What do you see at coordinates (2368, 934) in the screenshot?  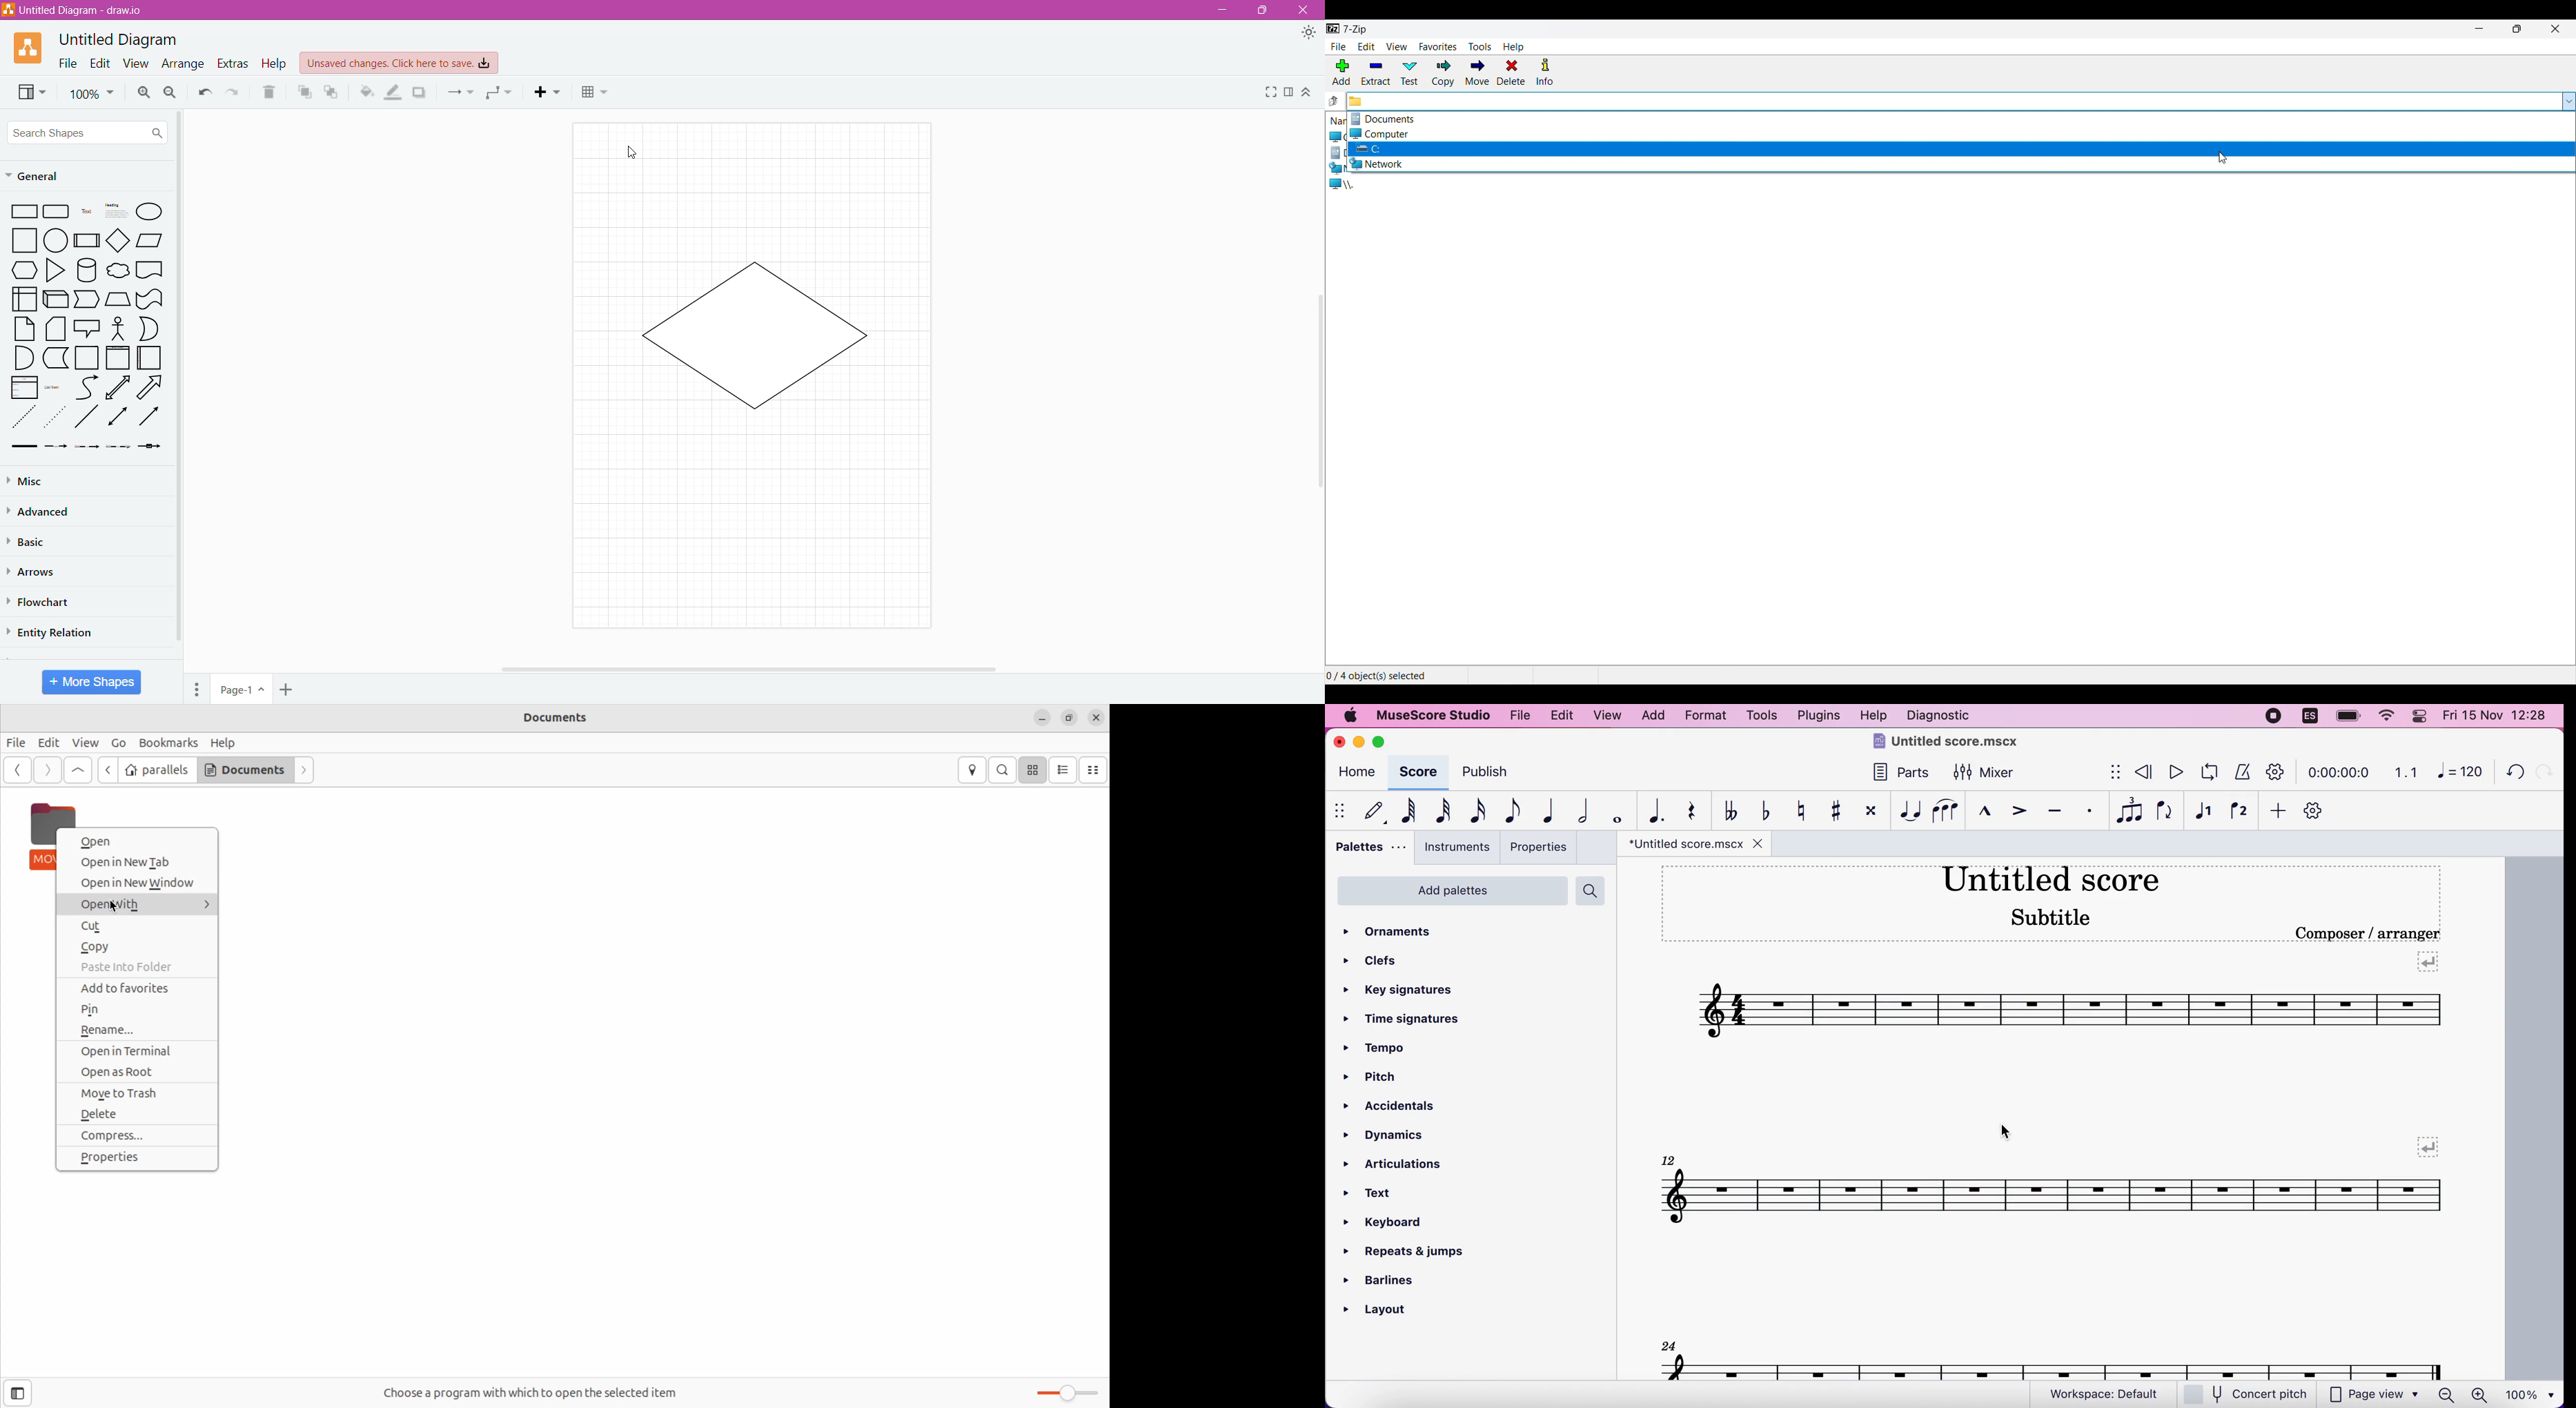 I see `details` at bounding box center [2368, 934].